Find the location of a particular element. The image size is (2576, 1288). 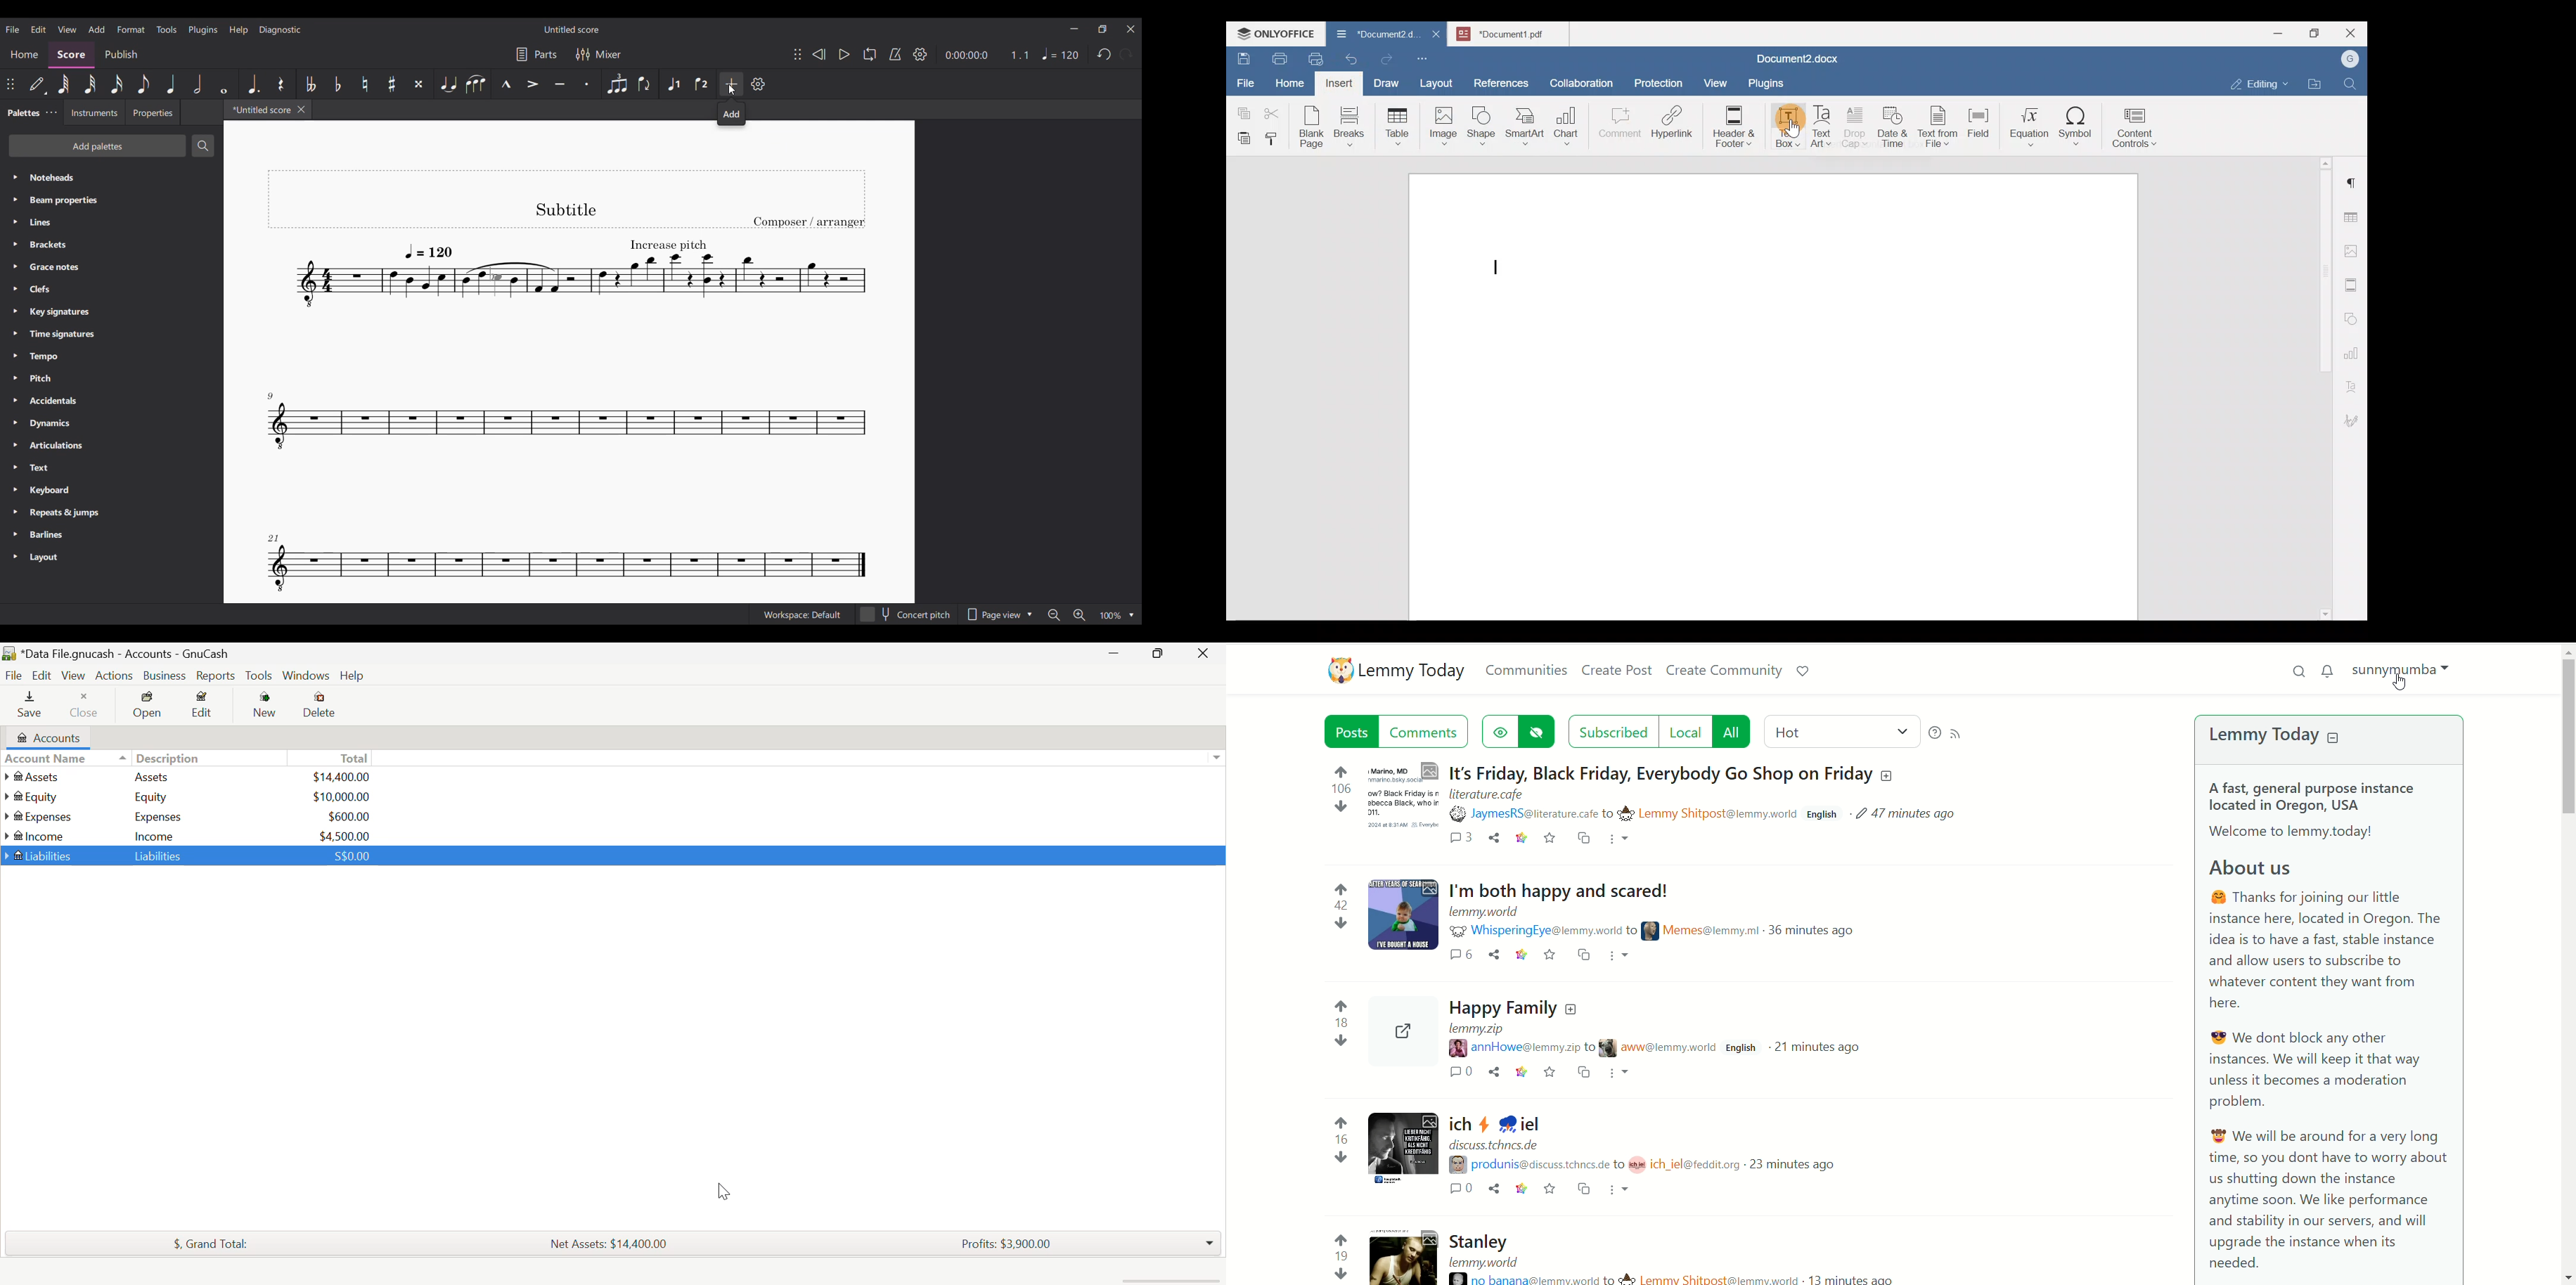

USD is located at coordinates (341, 796).